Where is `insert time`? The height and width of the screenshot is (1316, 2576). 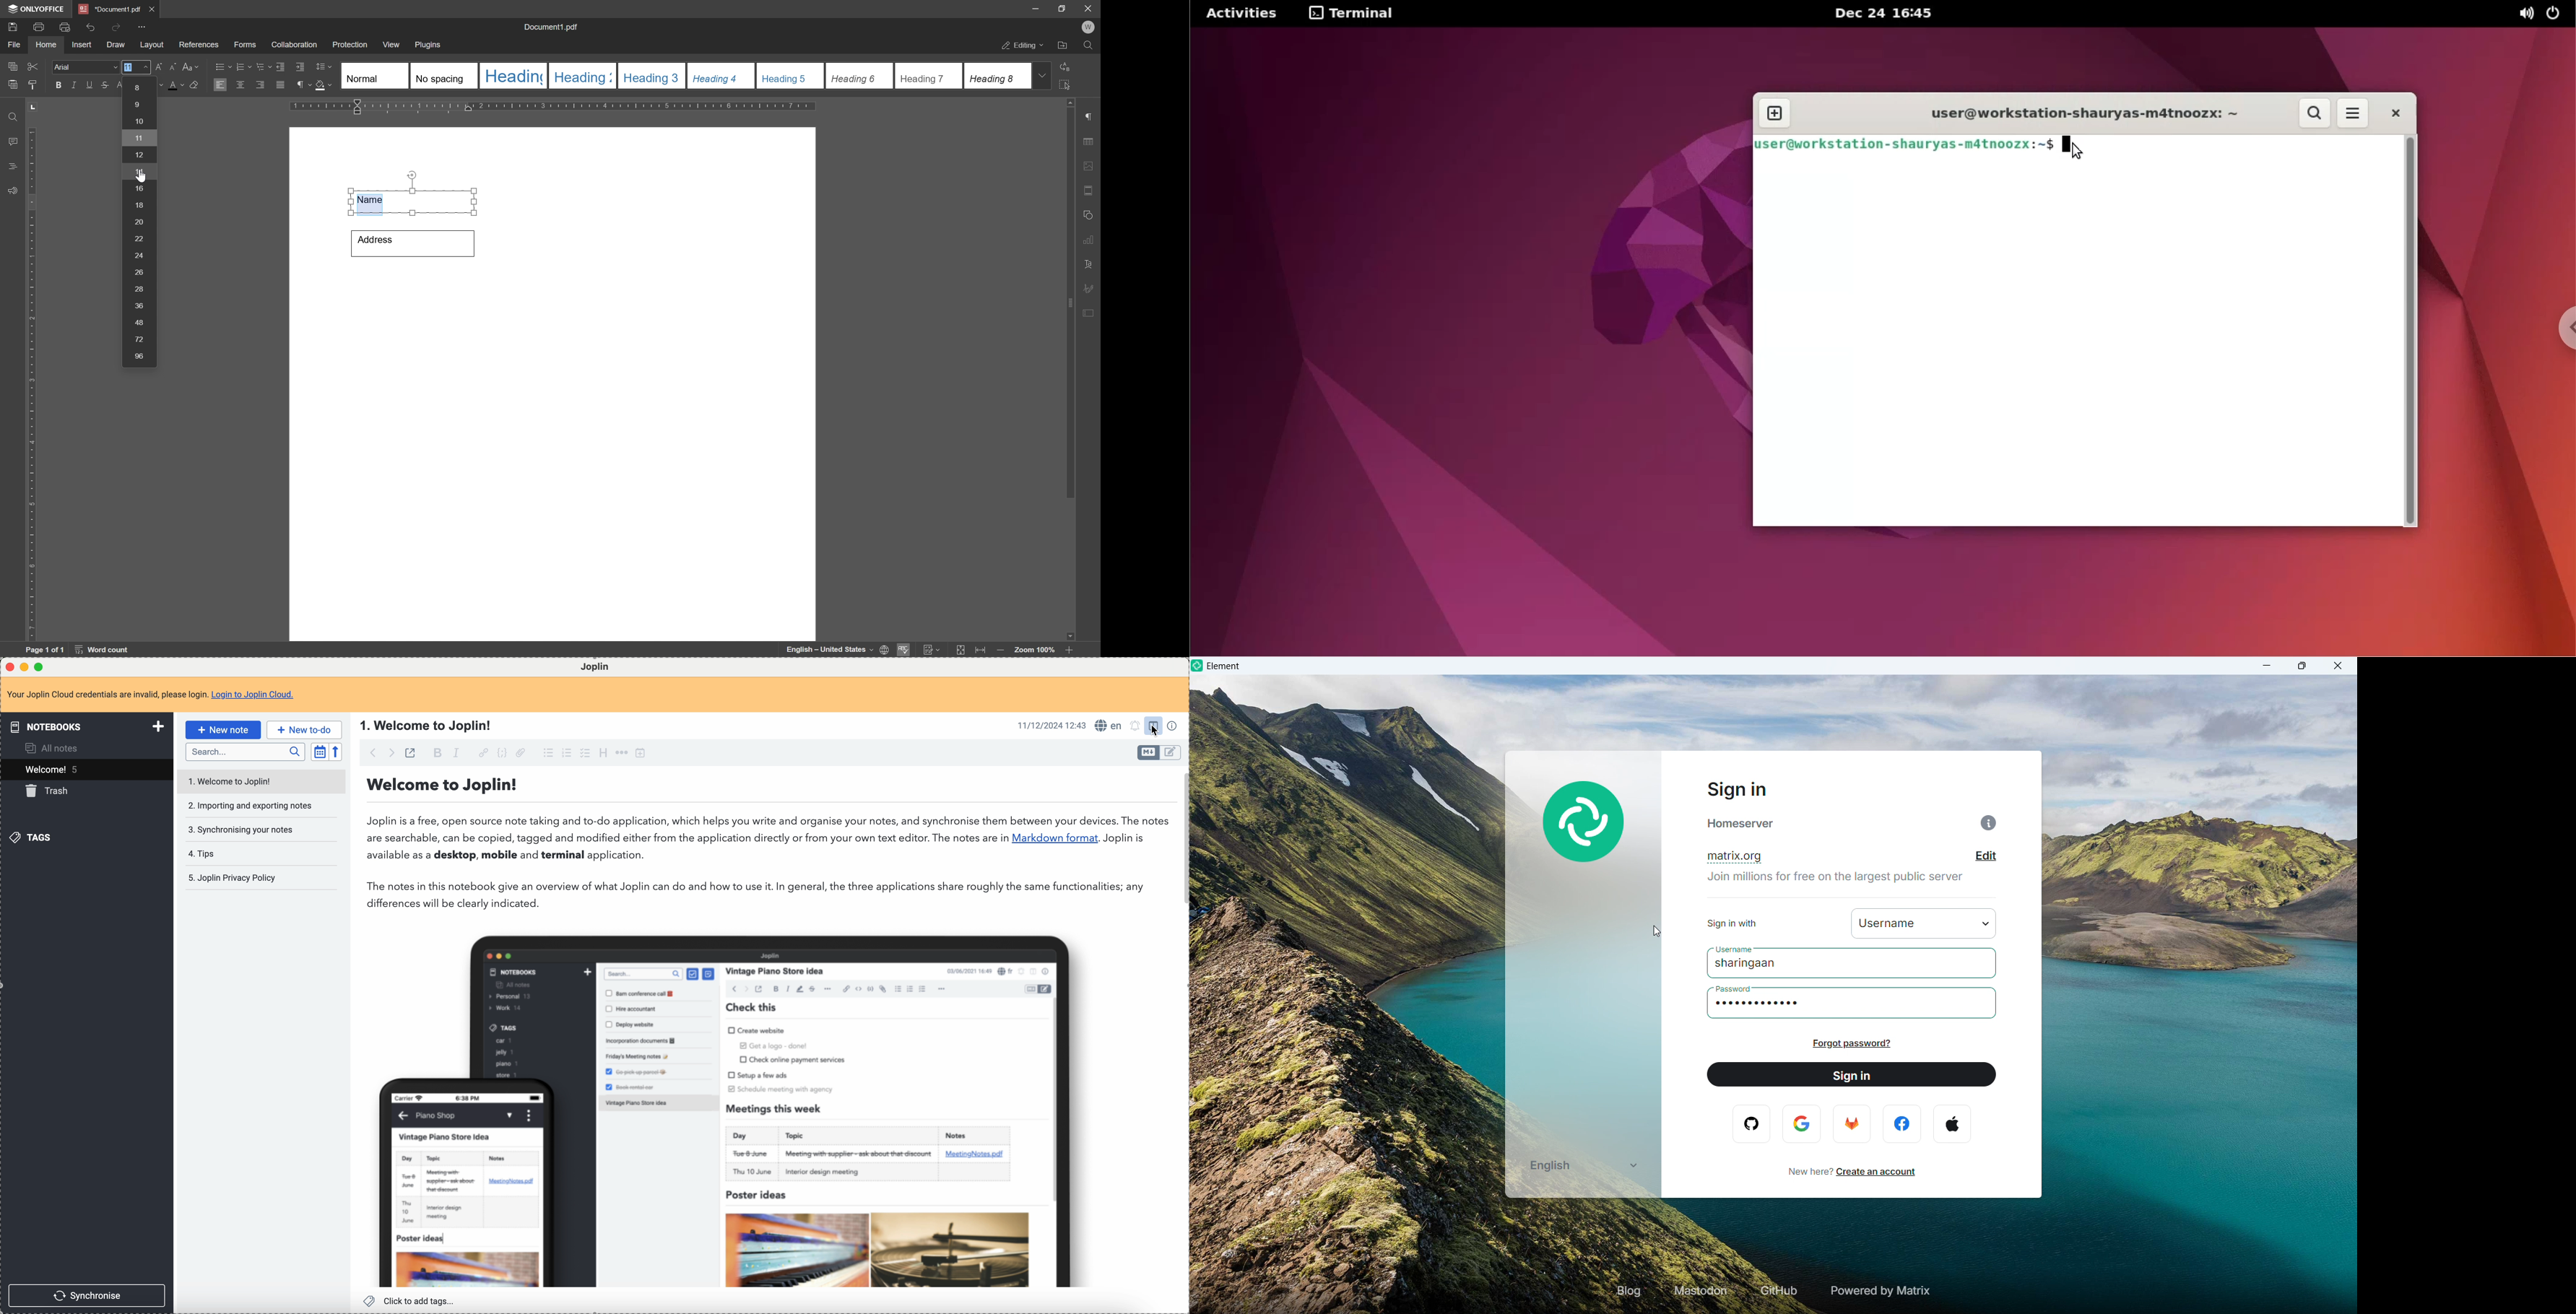 insert time is located at coordinates (640, 753).